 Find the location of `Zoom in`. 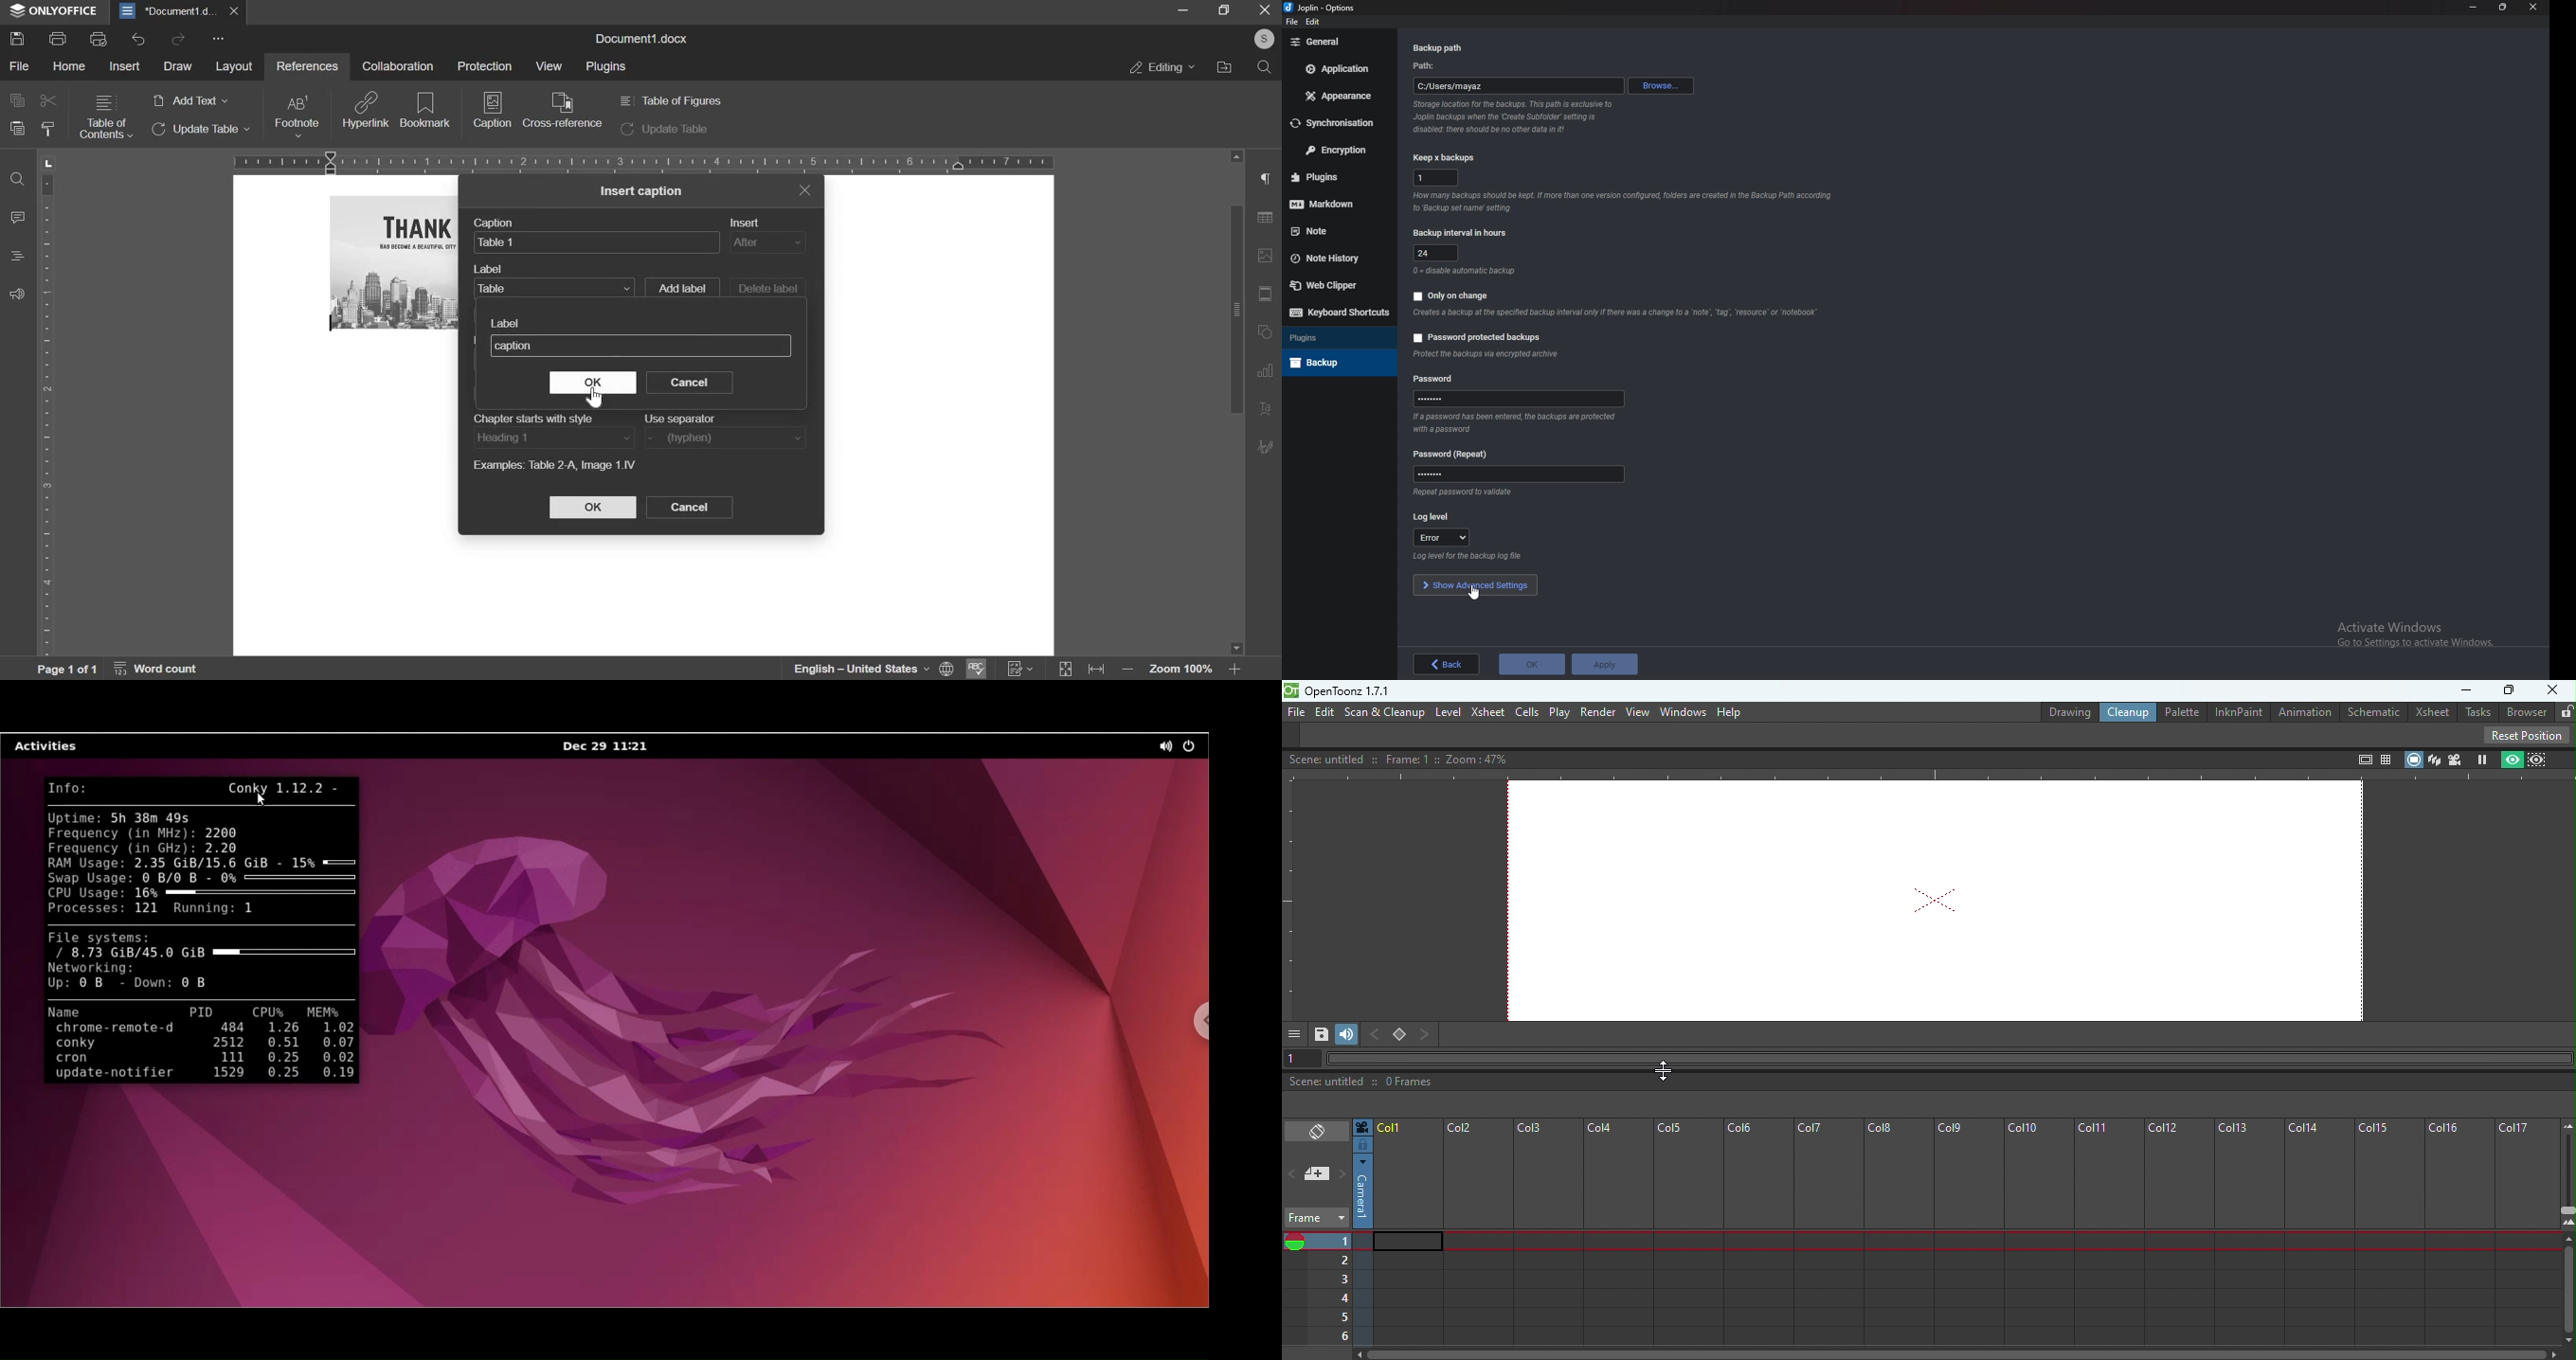

Zoom in is located at coordinates (1235, 669).